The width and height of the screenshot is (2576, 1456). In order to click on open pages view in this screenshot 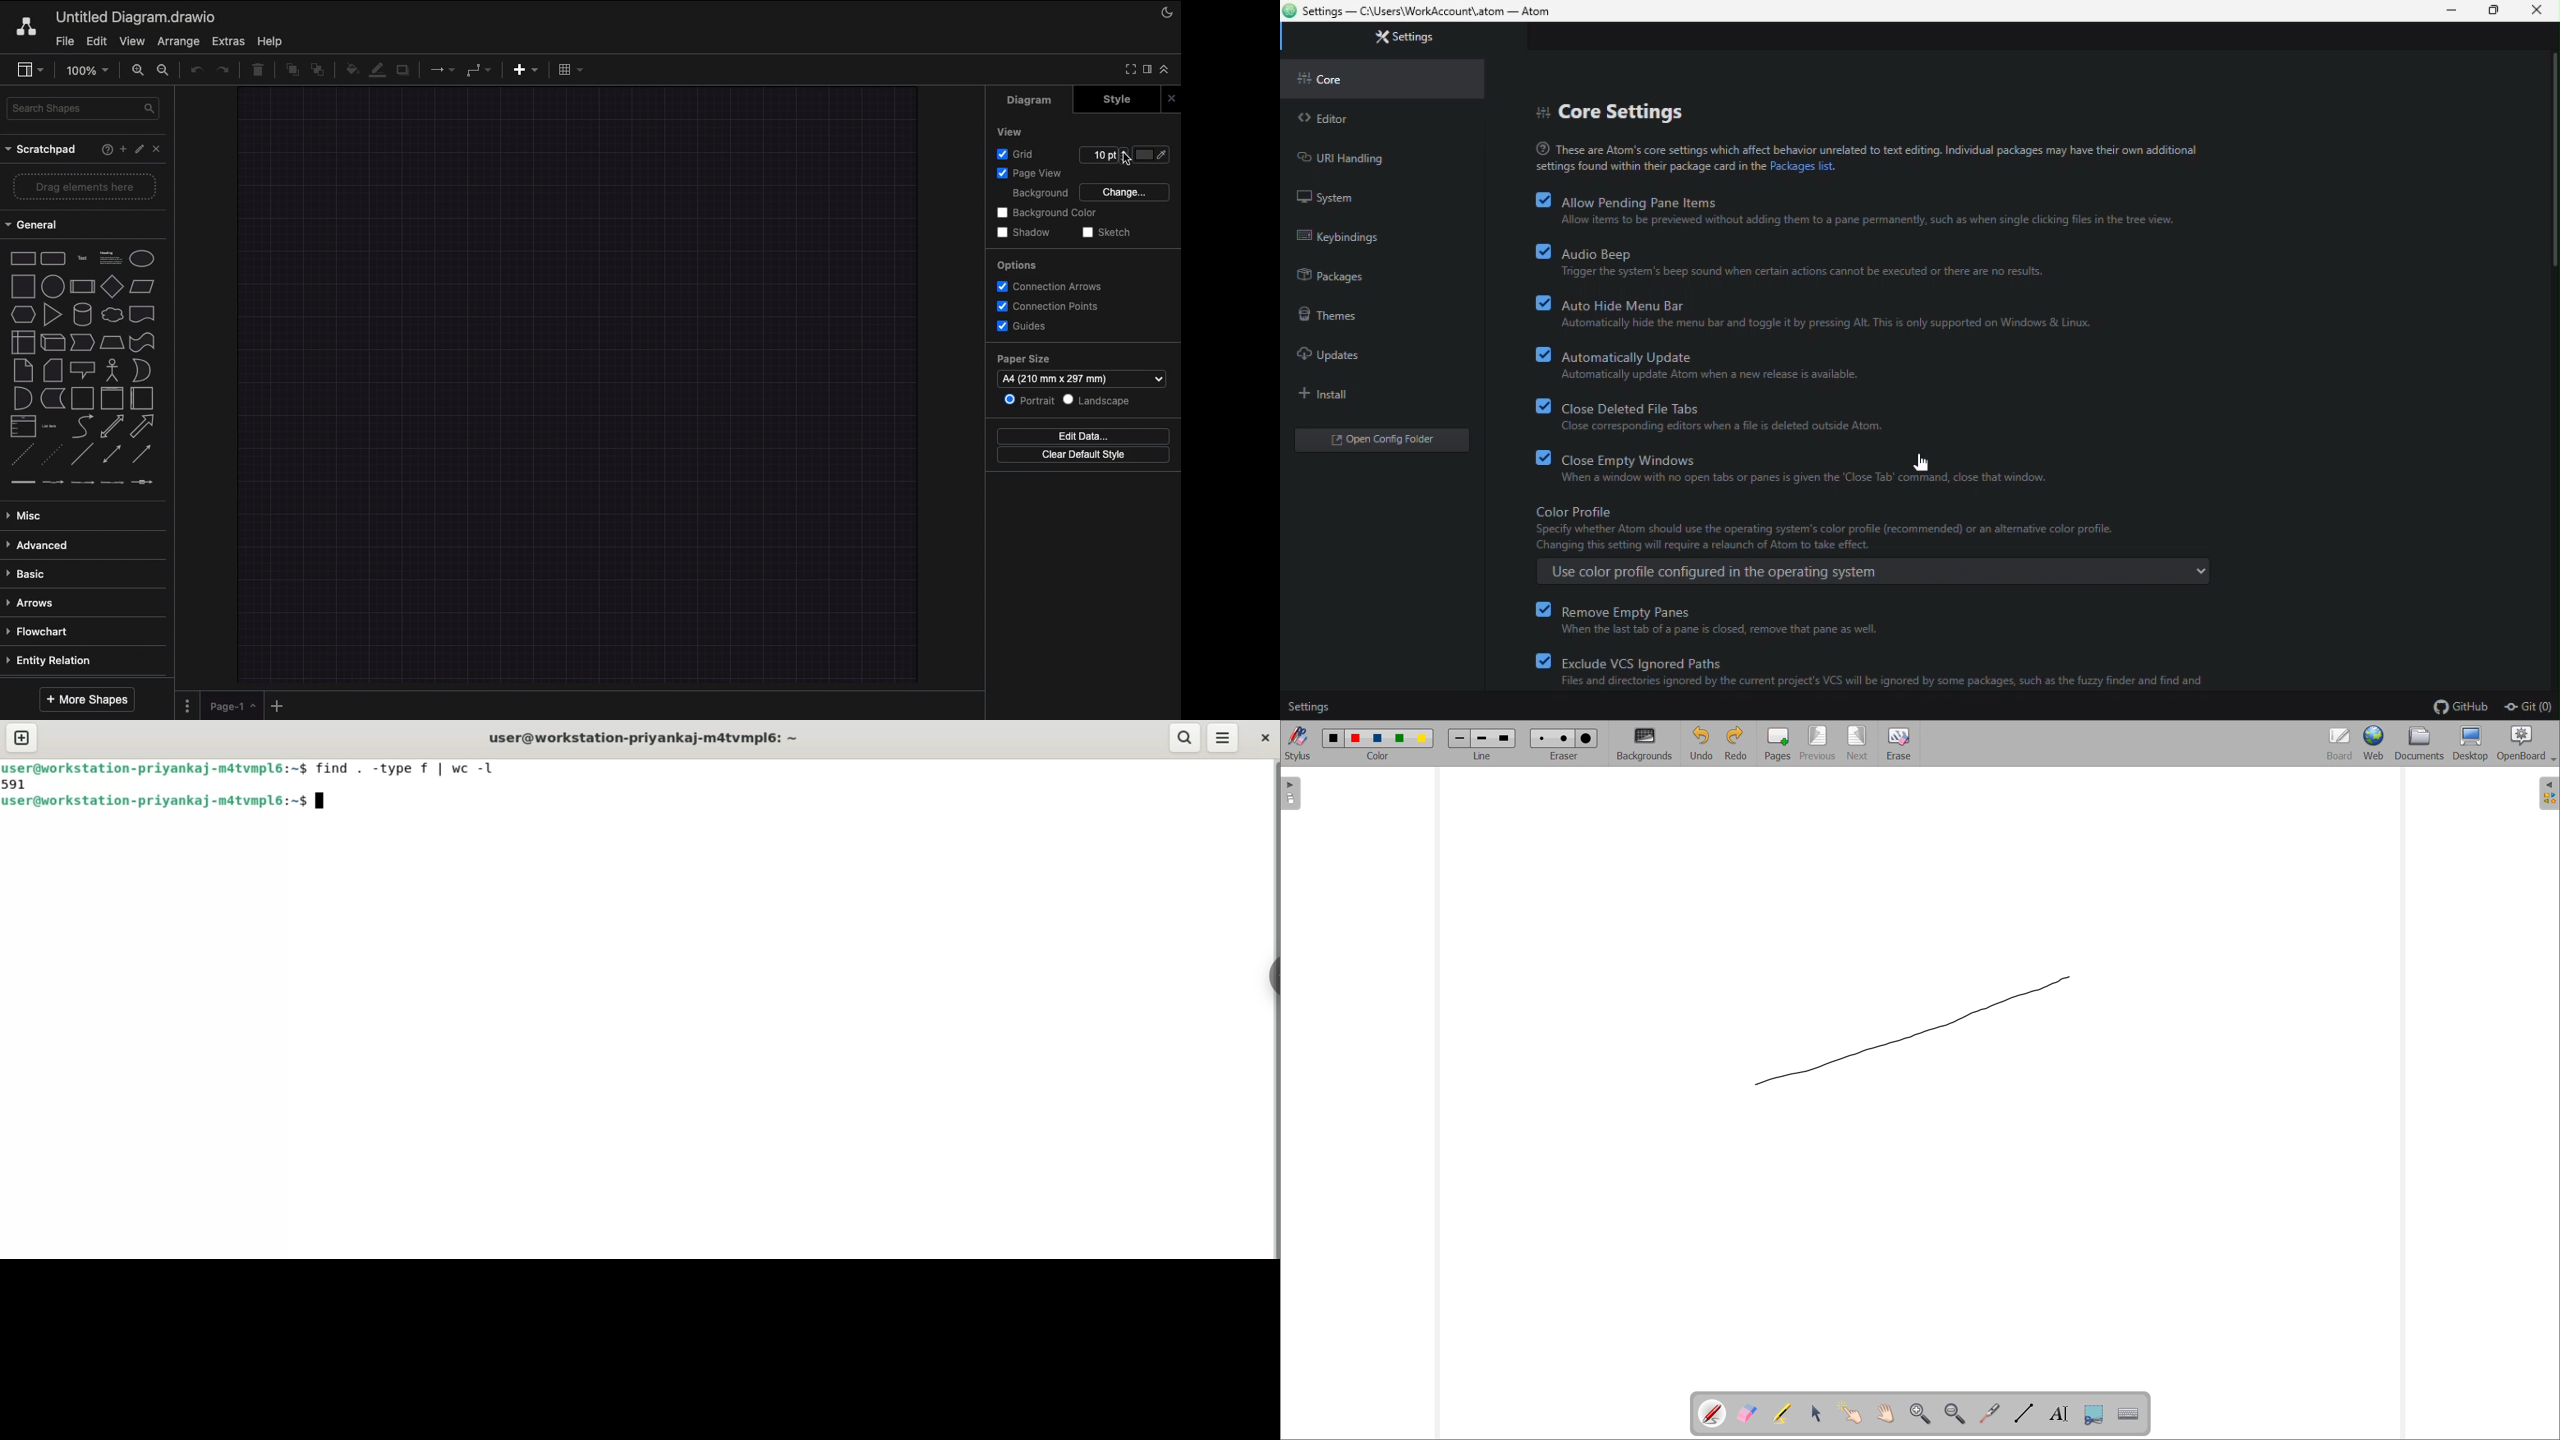, I will do `click(1291, 793)`.